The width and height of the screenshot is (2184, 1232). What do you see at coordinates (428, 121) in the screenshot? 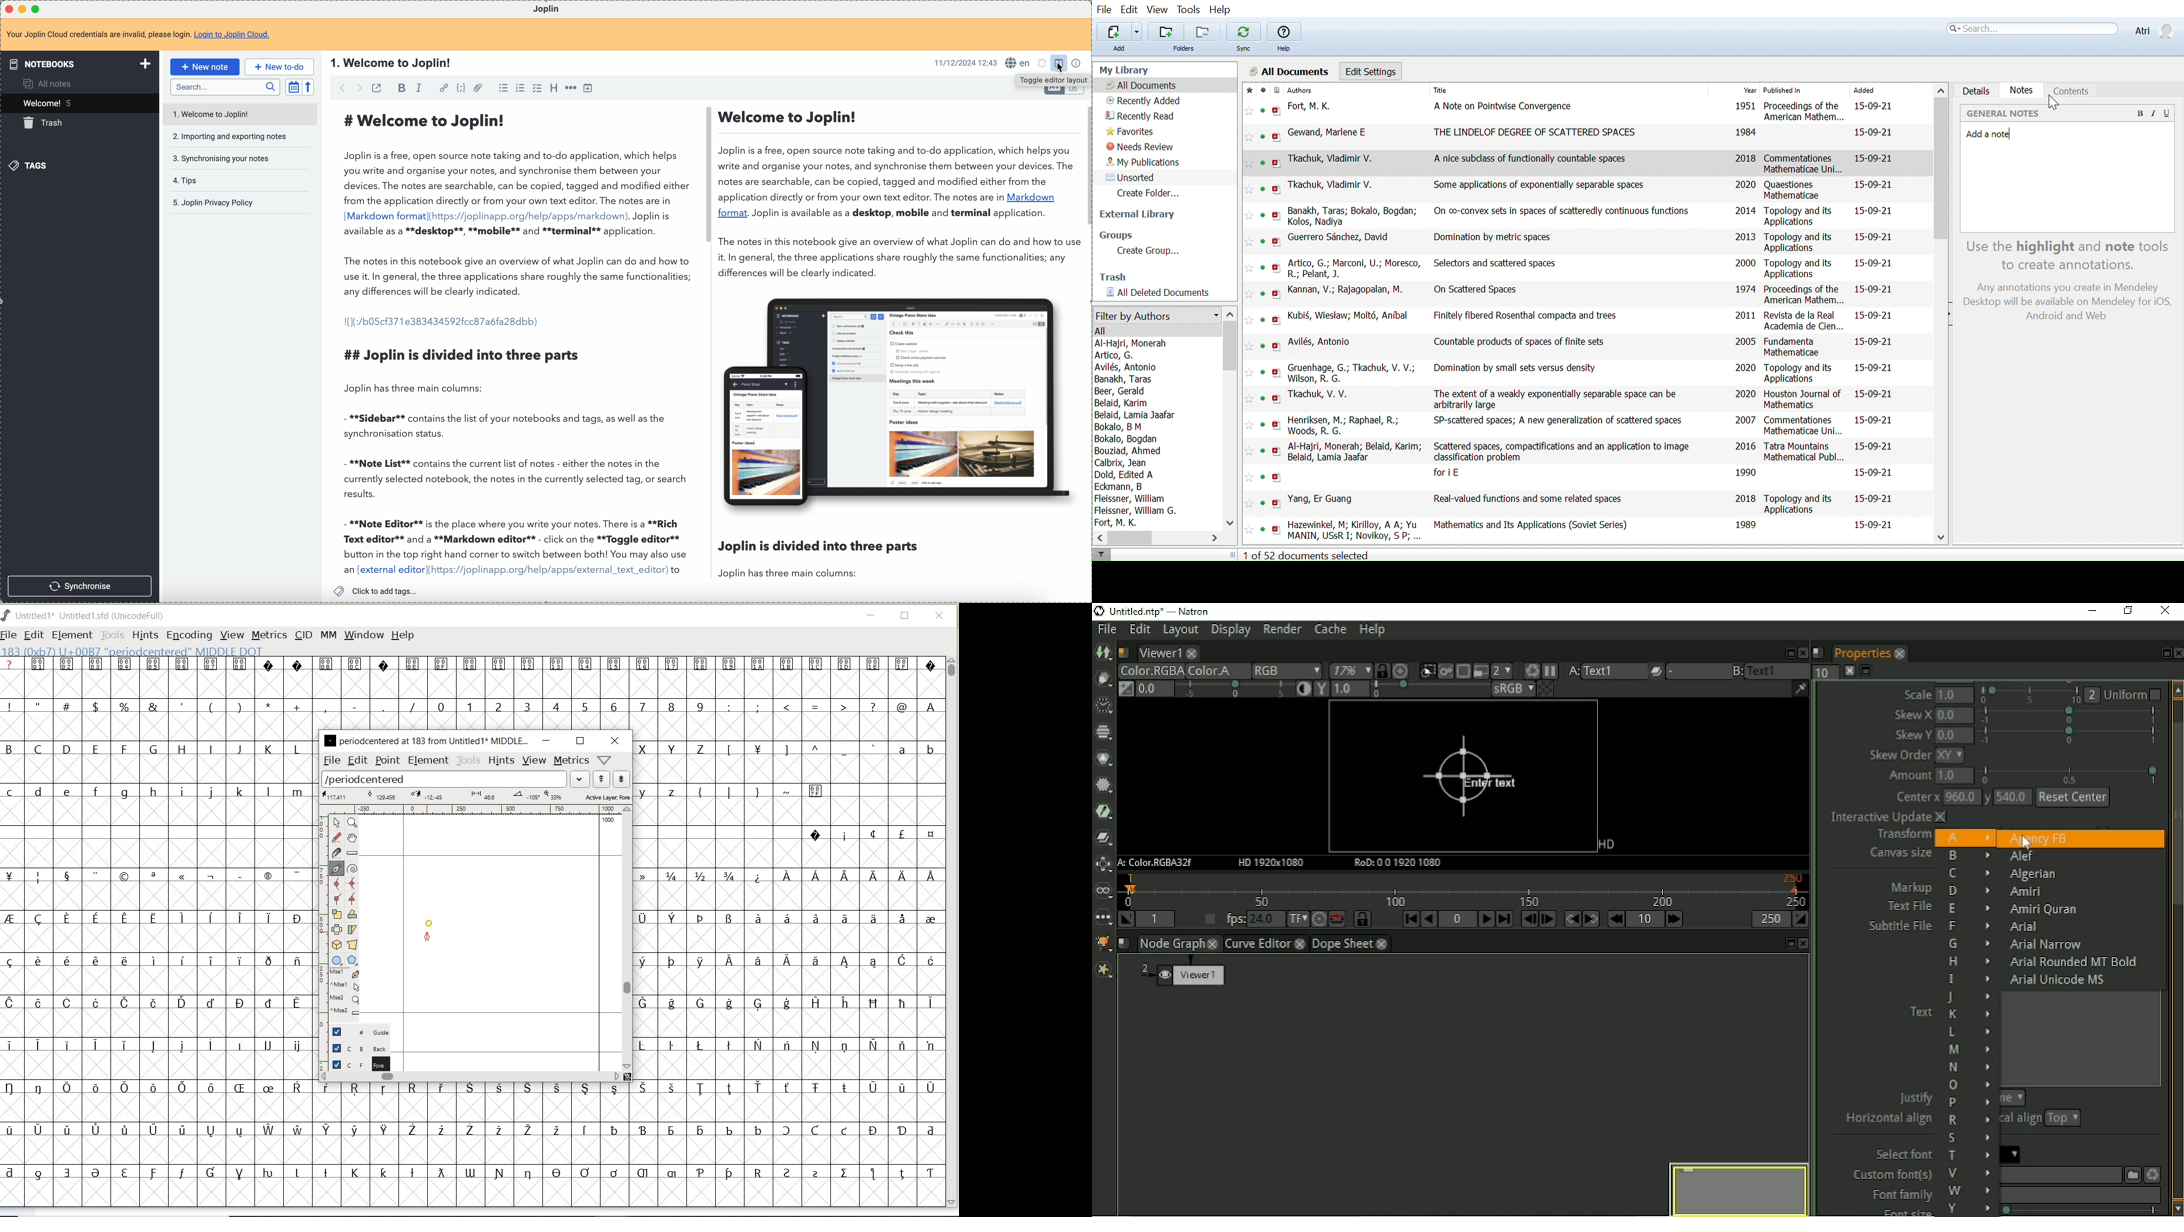
I see `# Welcome to Joplin!` at bounding box center [428, 121].